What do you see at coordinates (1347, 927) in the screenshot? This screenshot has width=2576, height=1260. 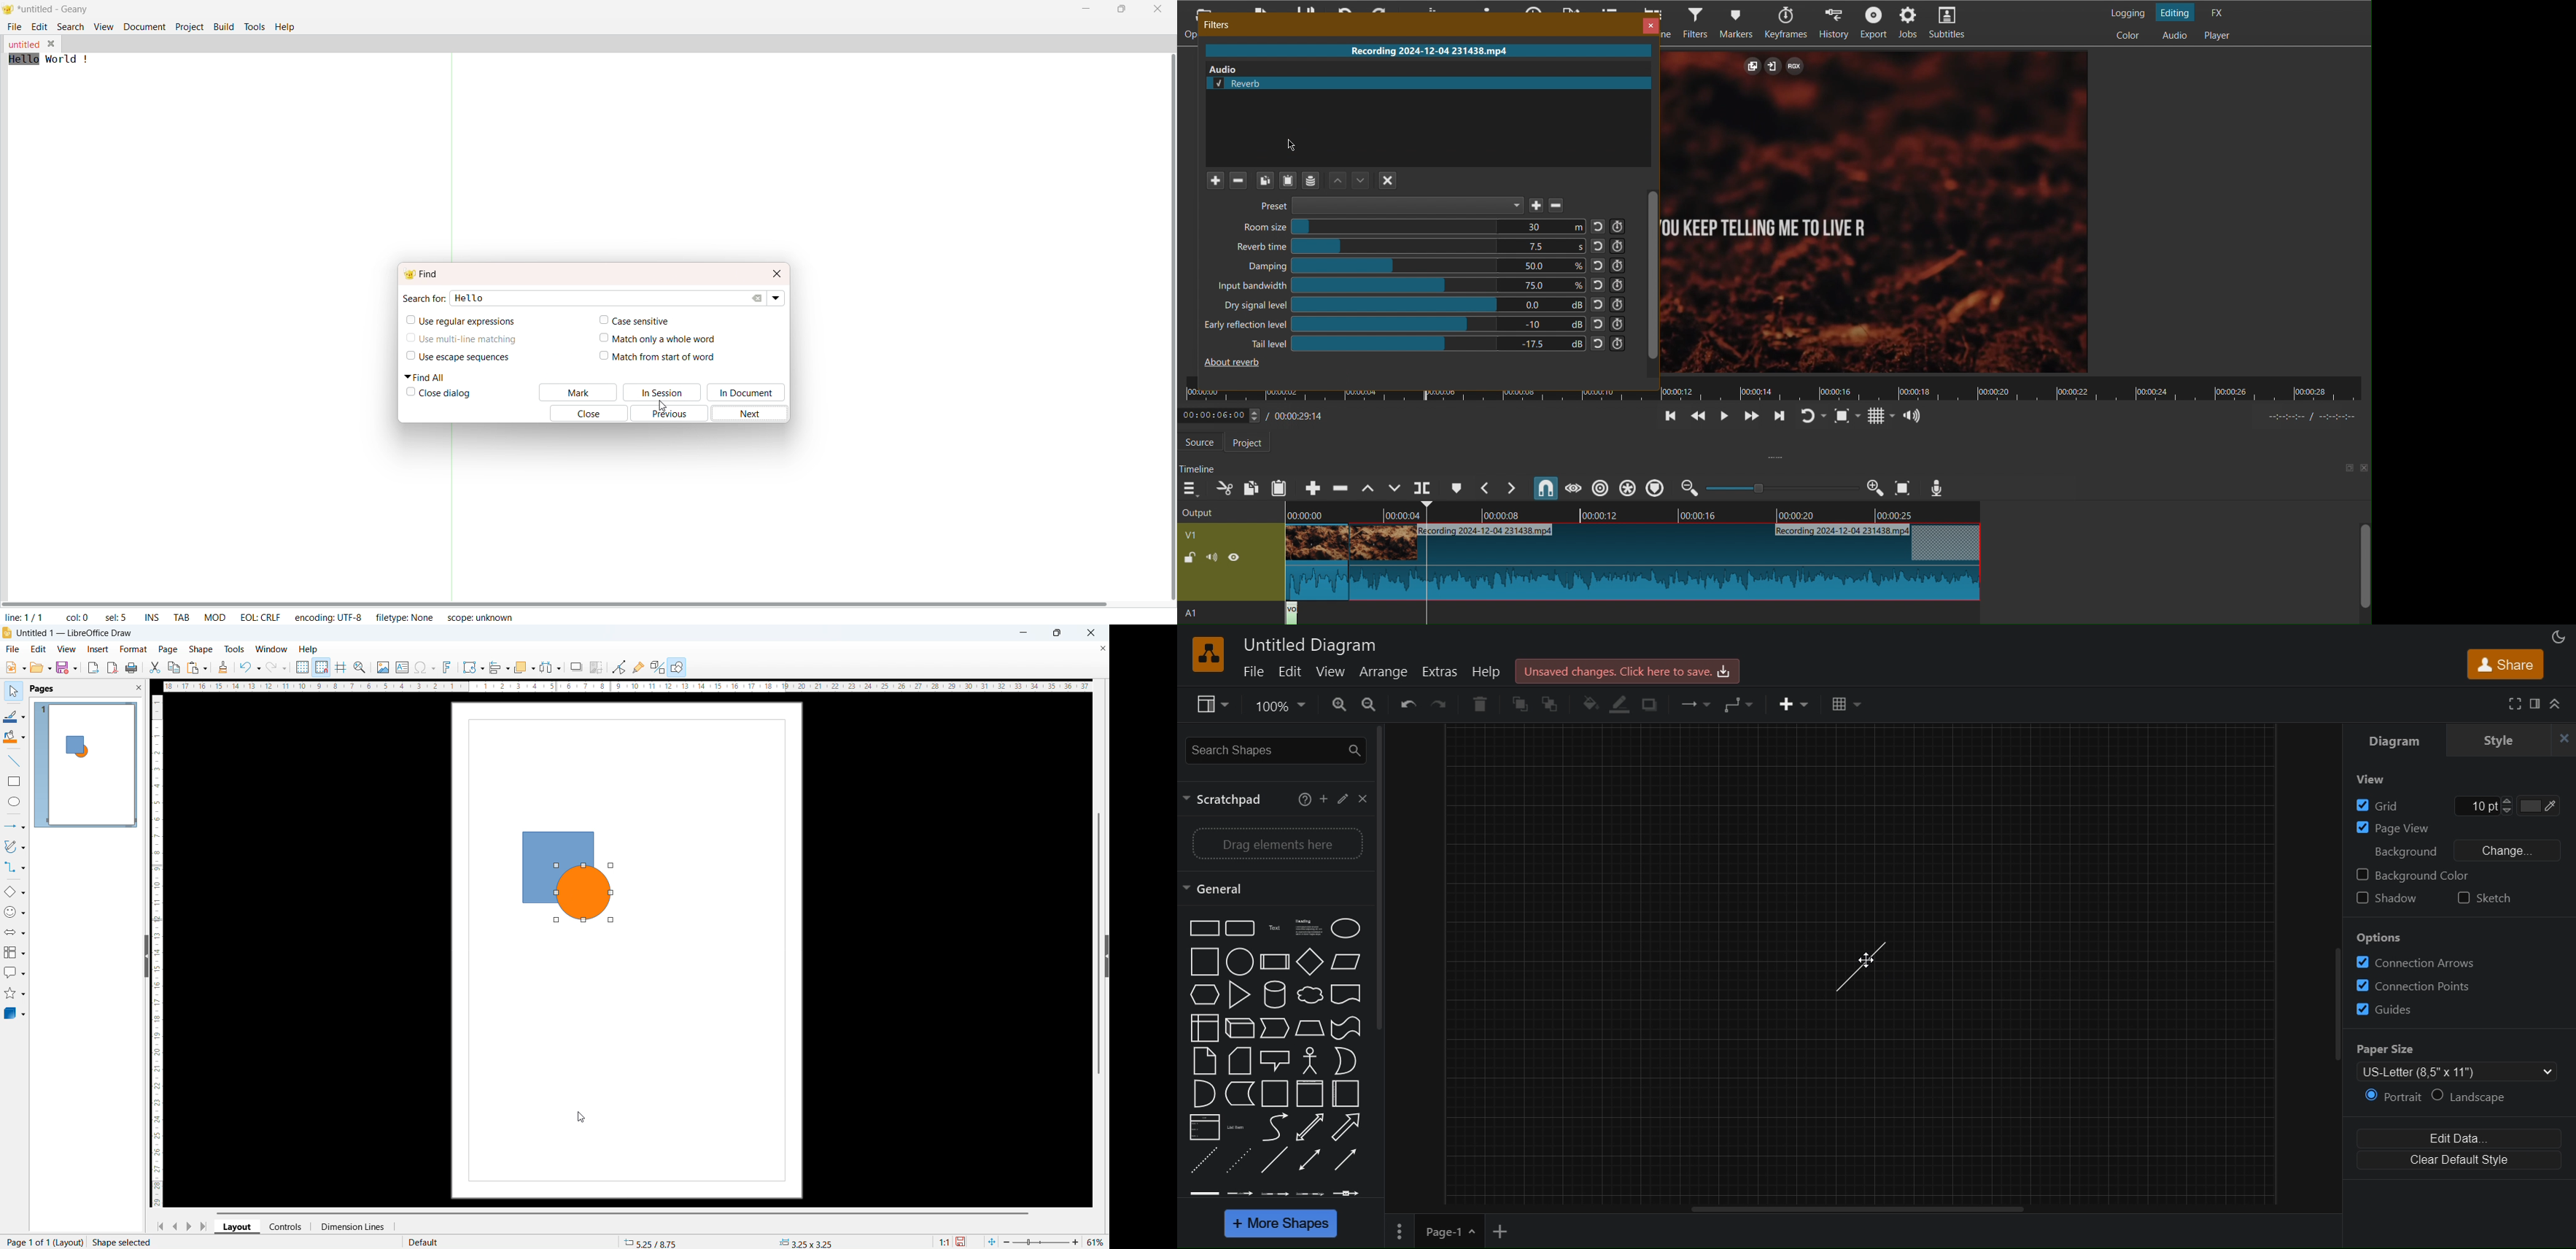 I see `Circle` at bounding box center [1347, 927].